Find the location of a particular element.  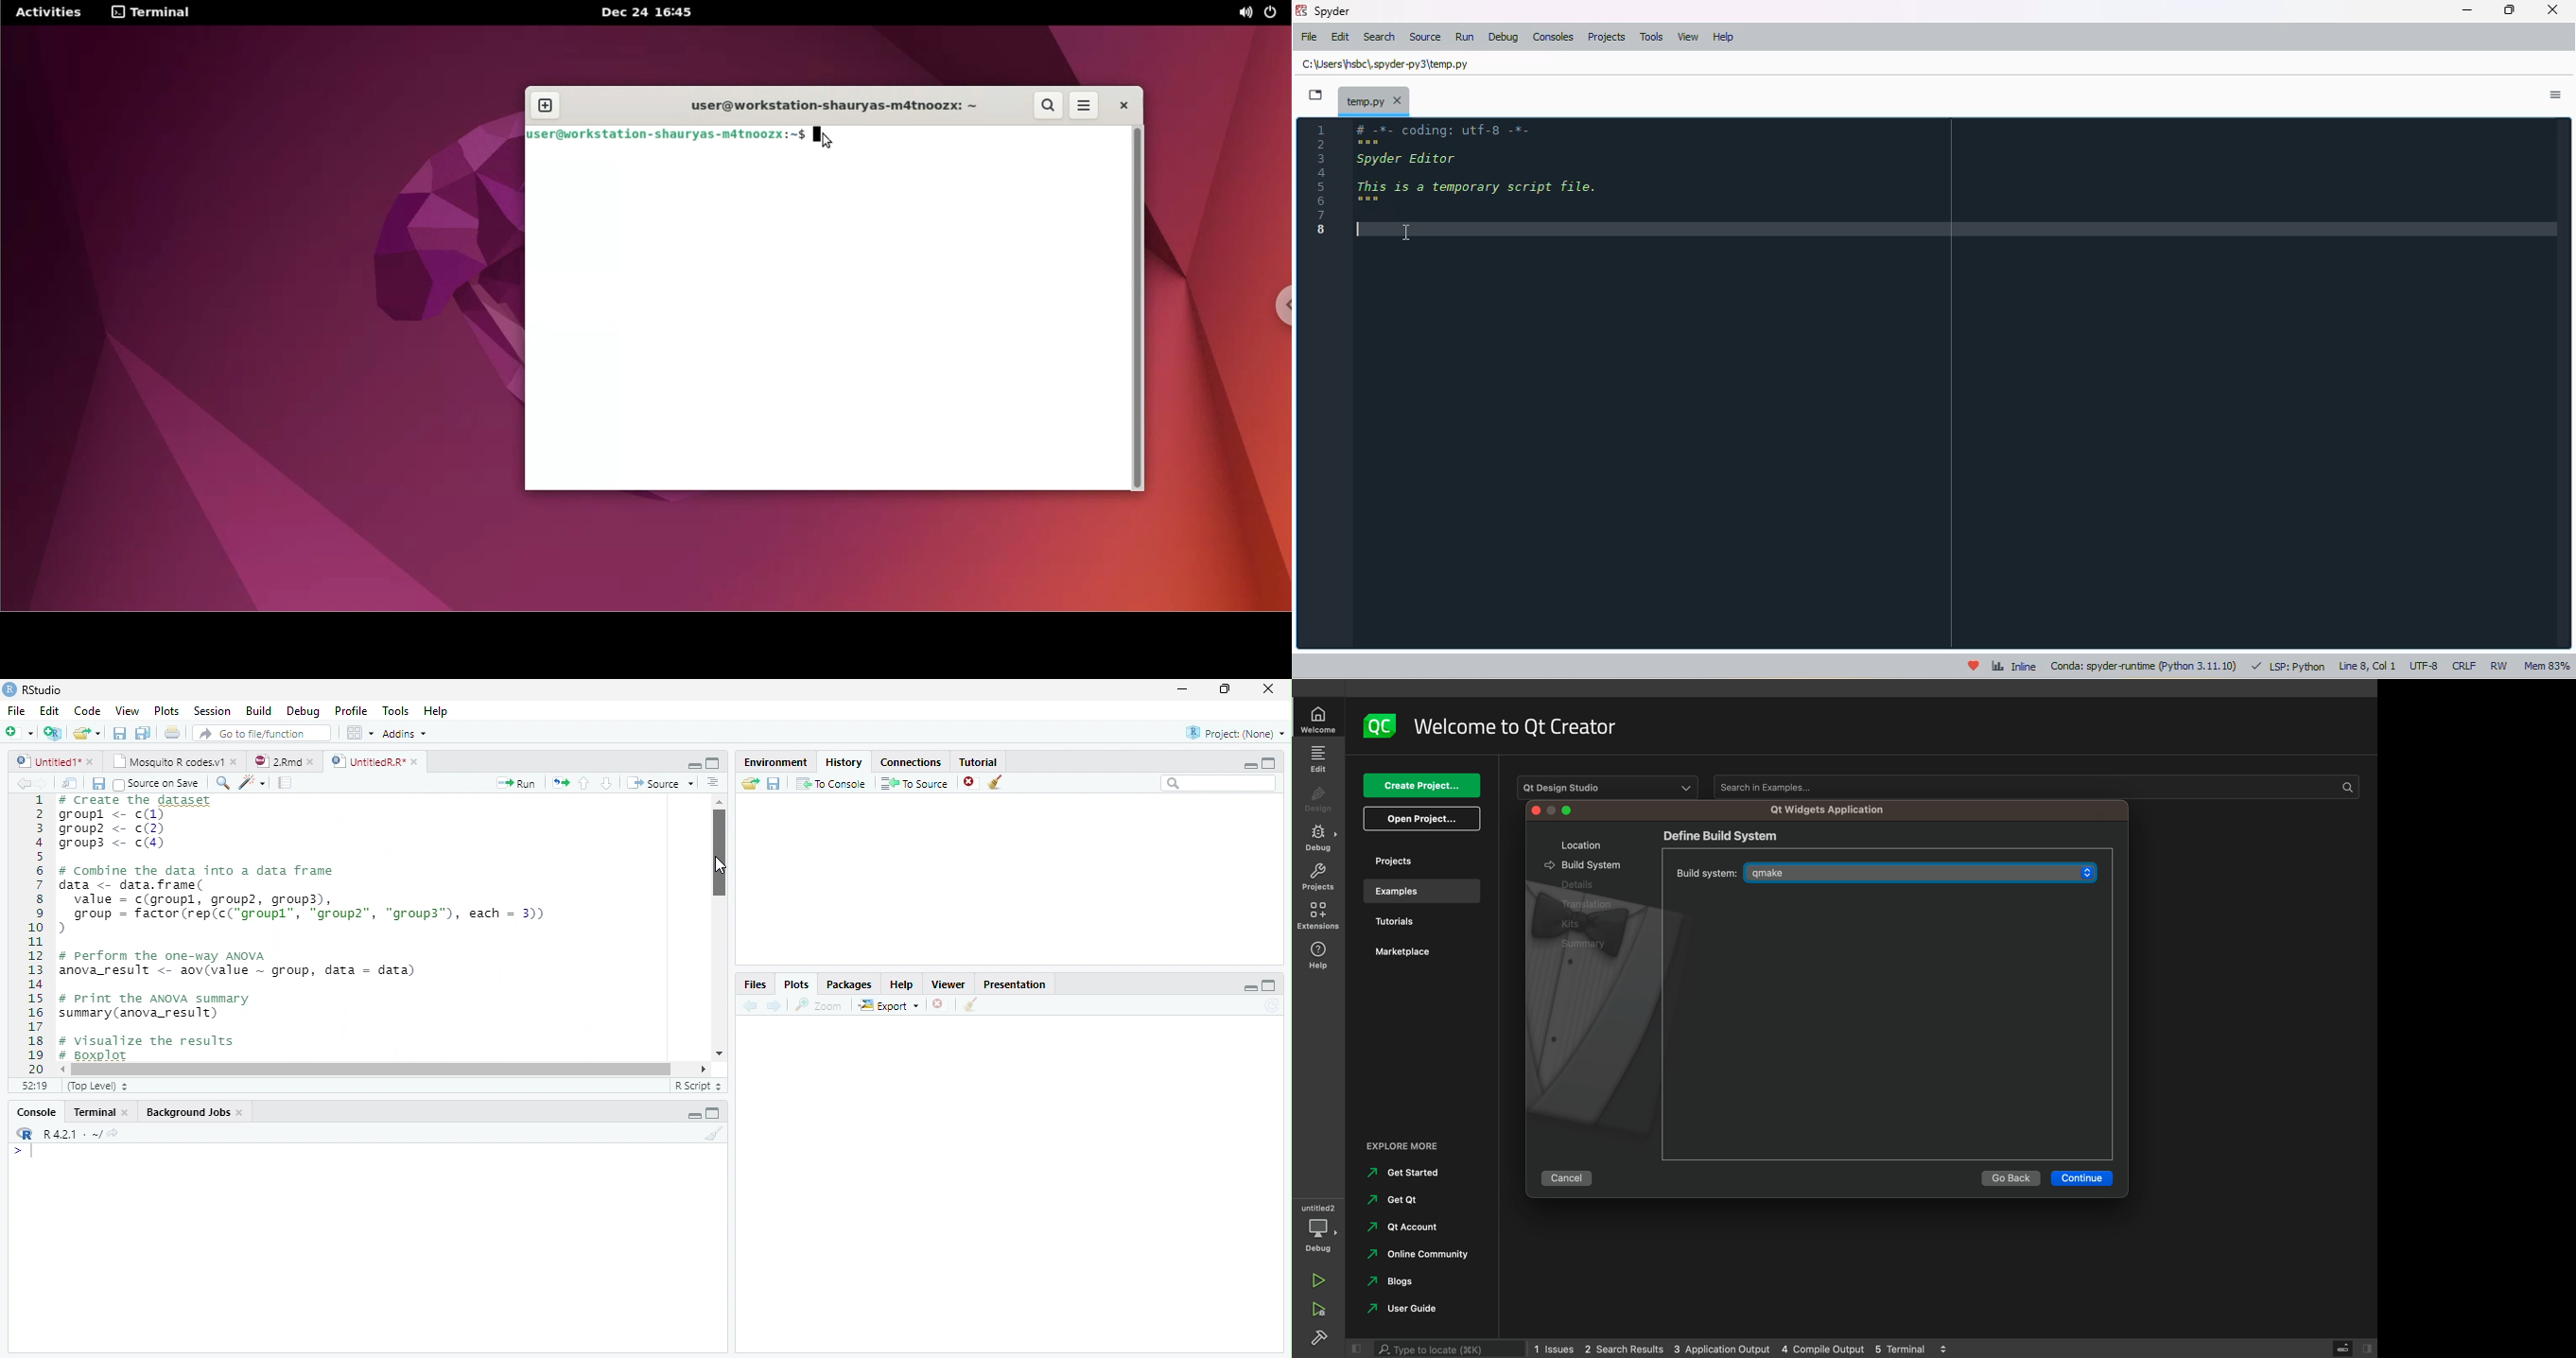

CRLF is located at coordinates (2464, 667).